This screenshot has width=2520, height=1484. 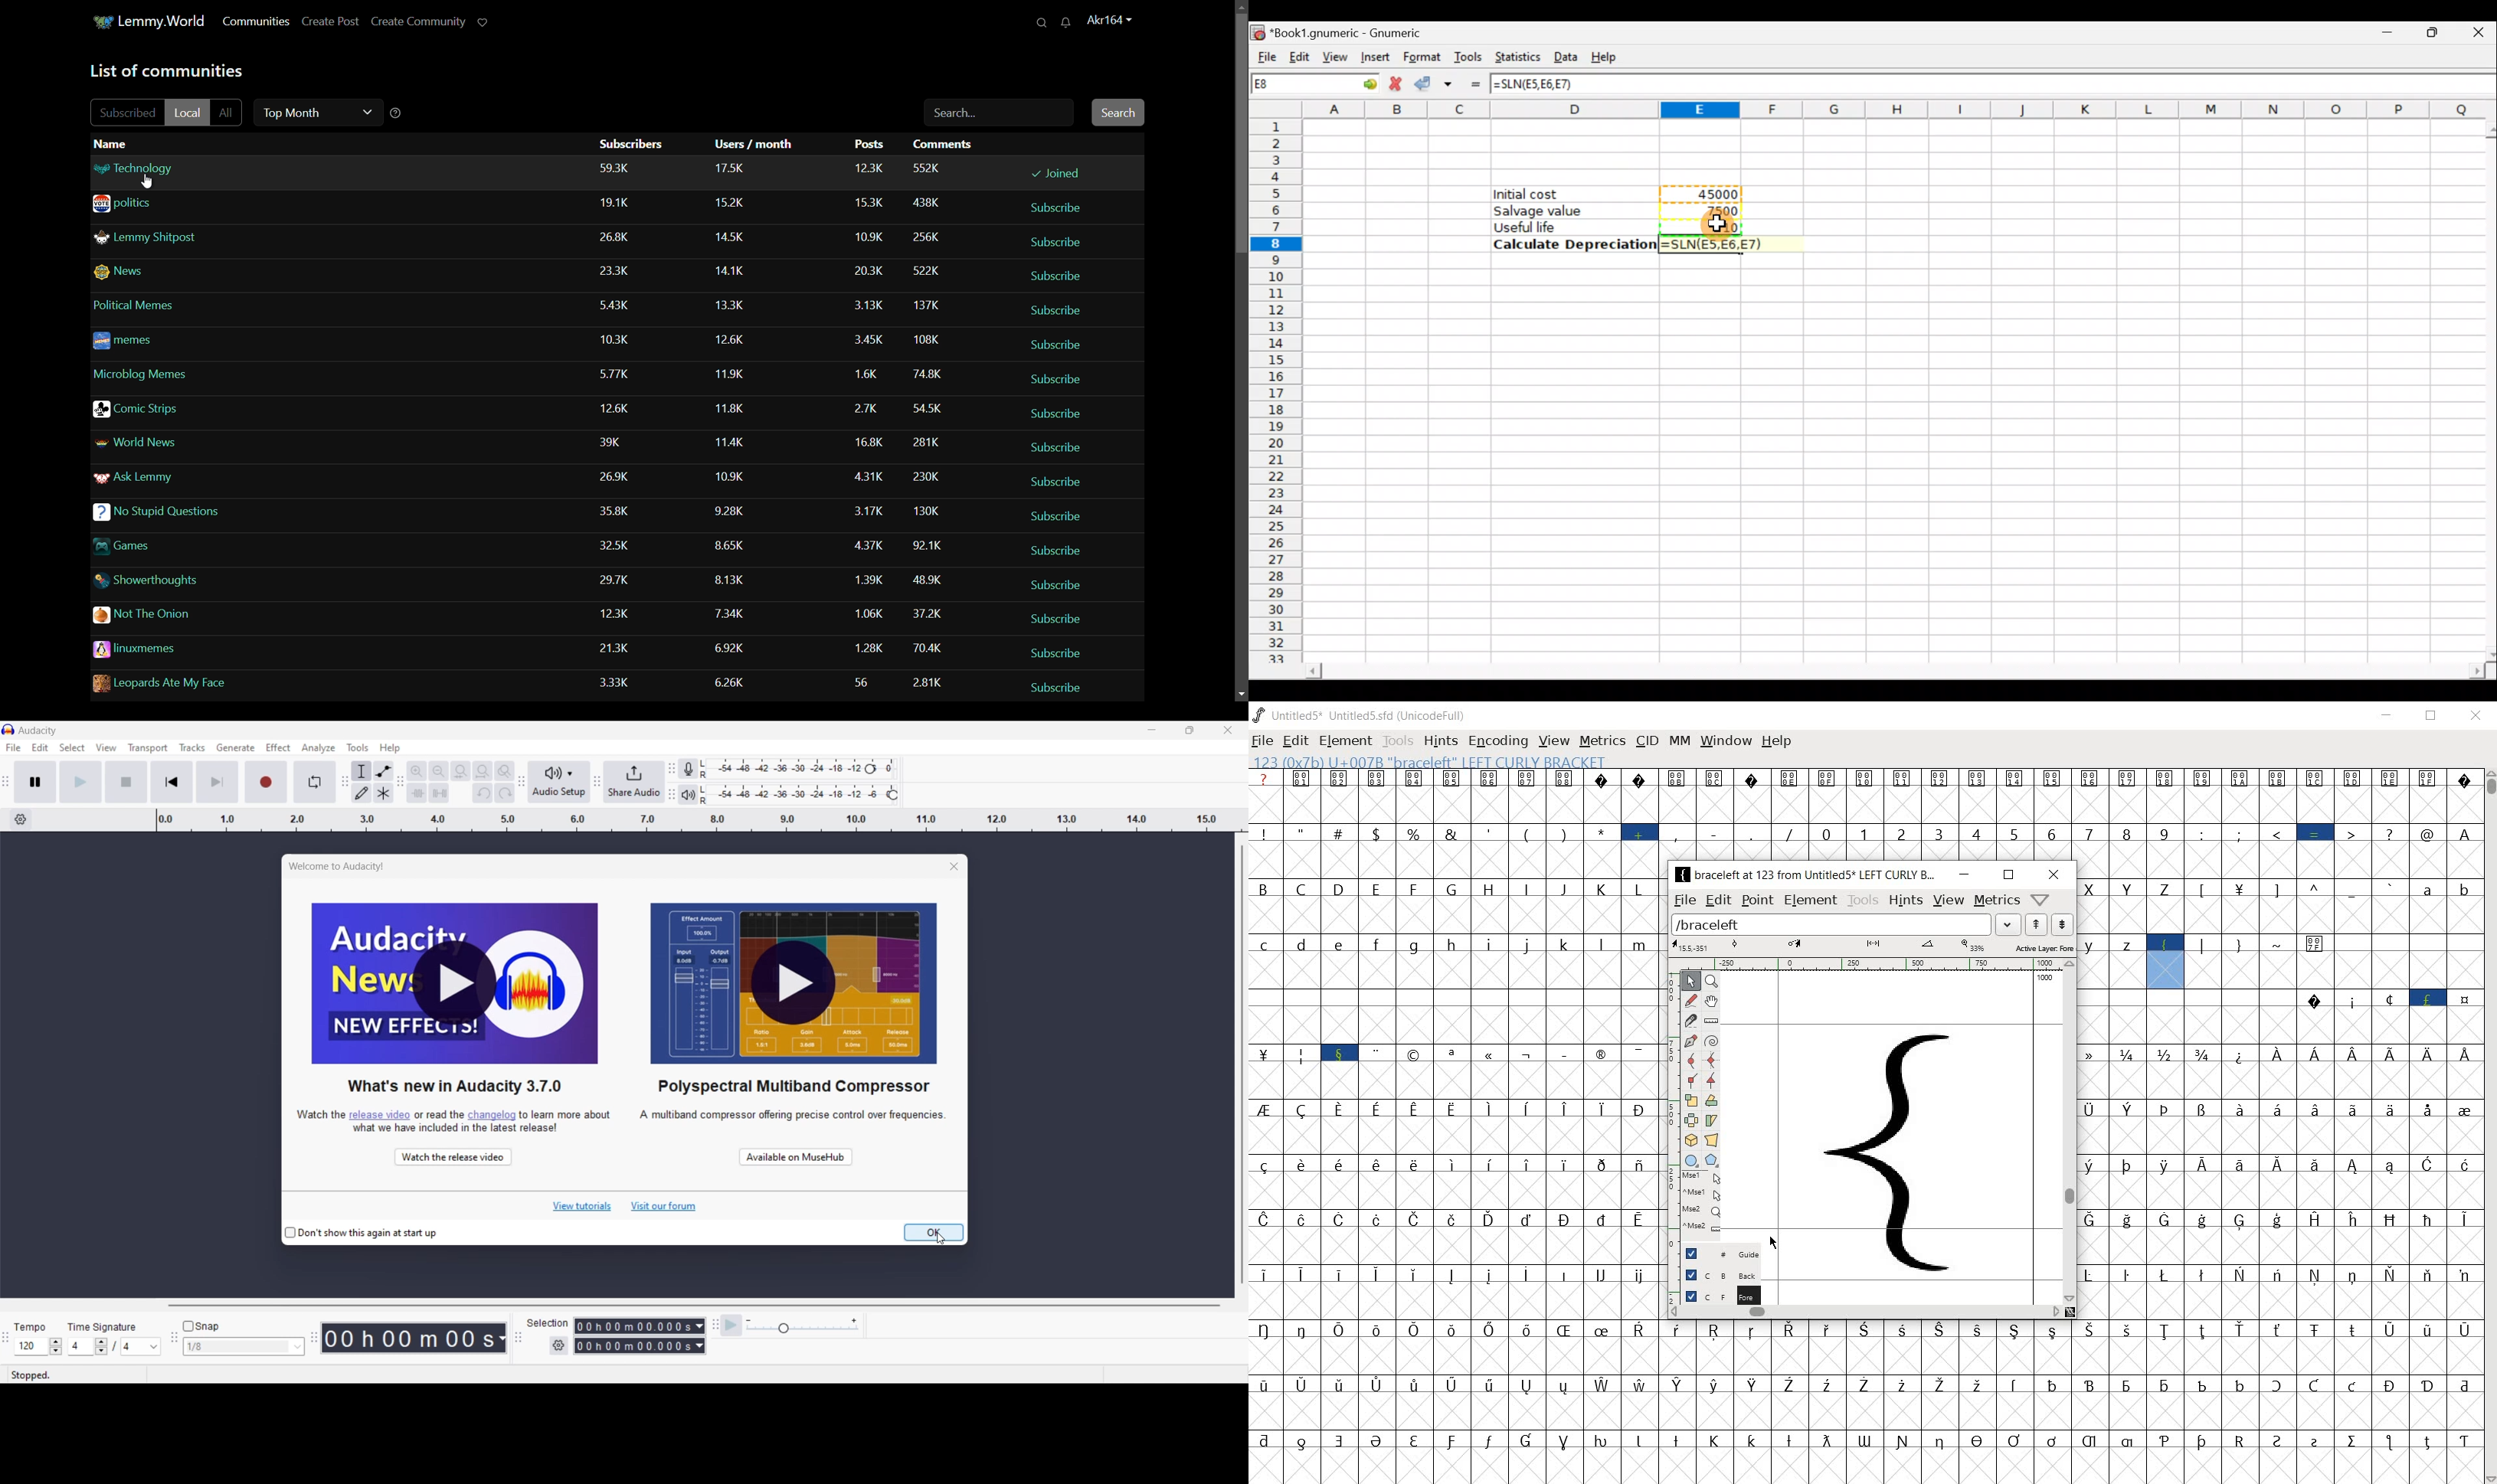 What do you see at coordinates (2385, 36) in the screenshot?
I see `Minimize` at bounding box center [2385, 36].